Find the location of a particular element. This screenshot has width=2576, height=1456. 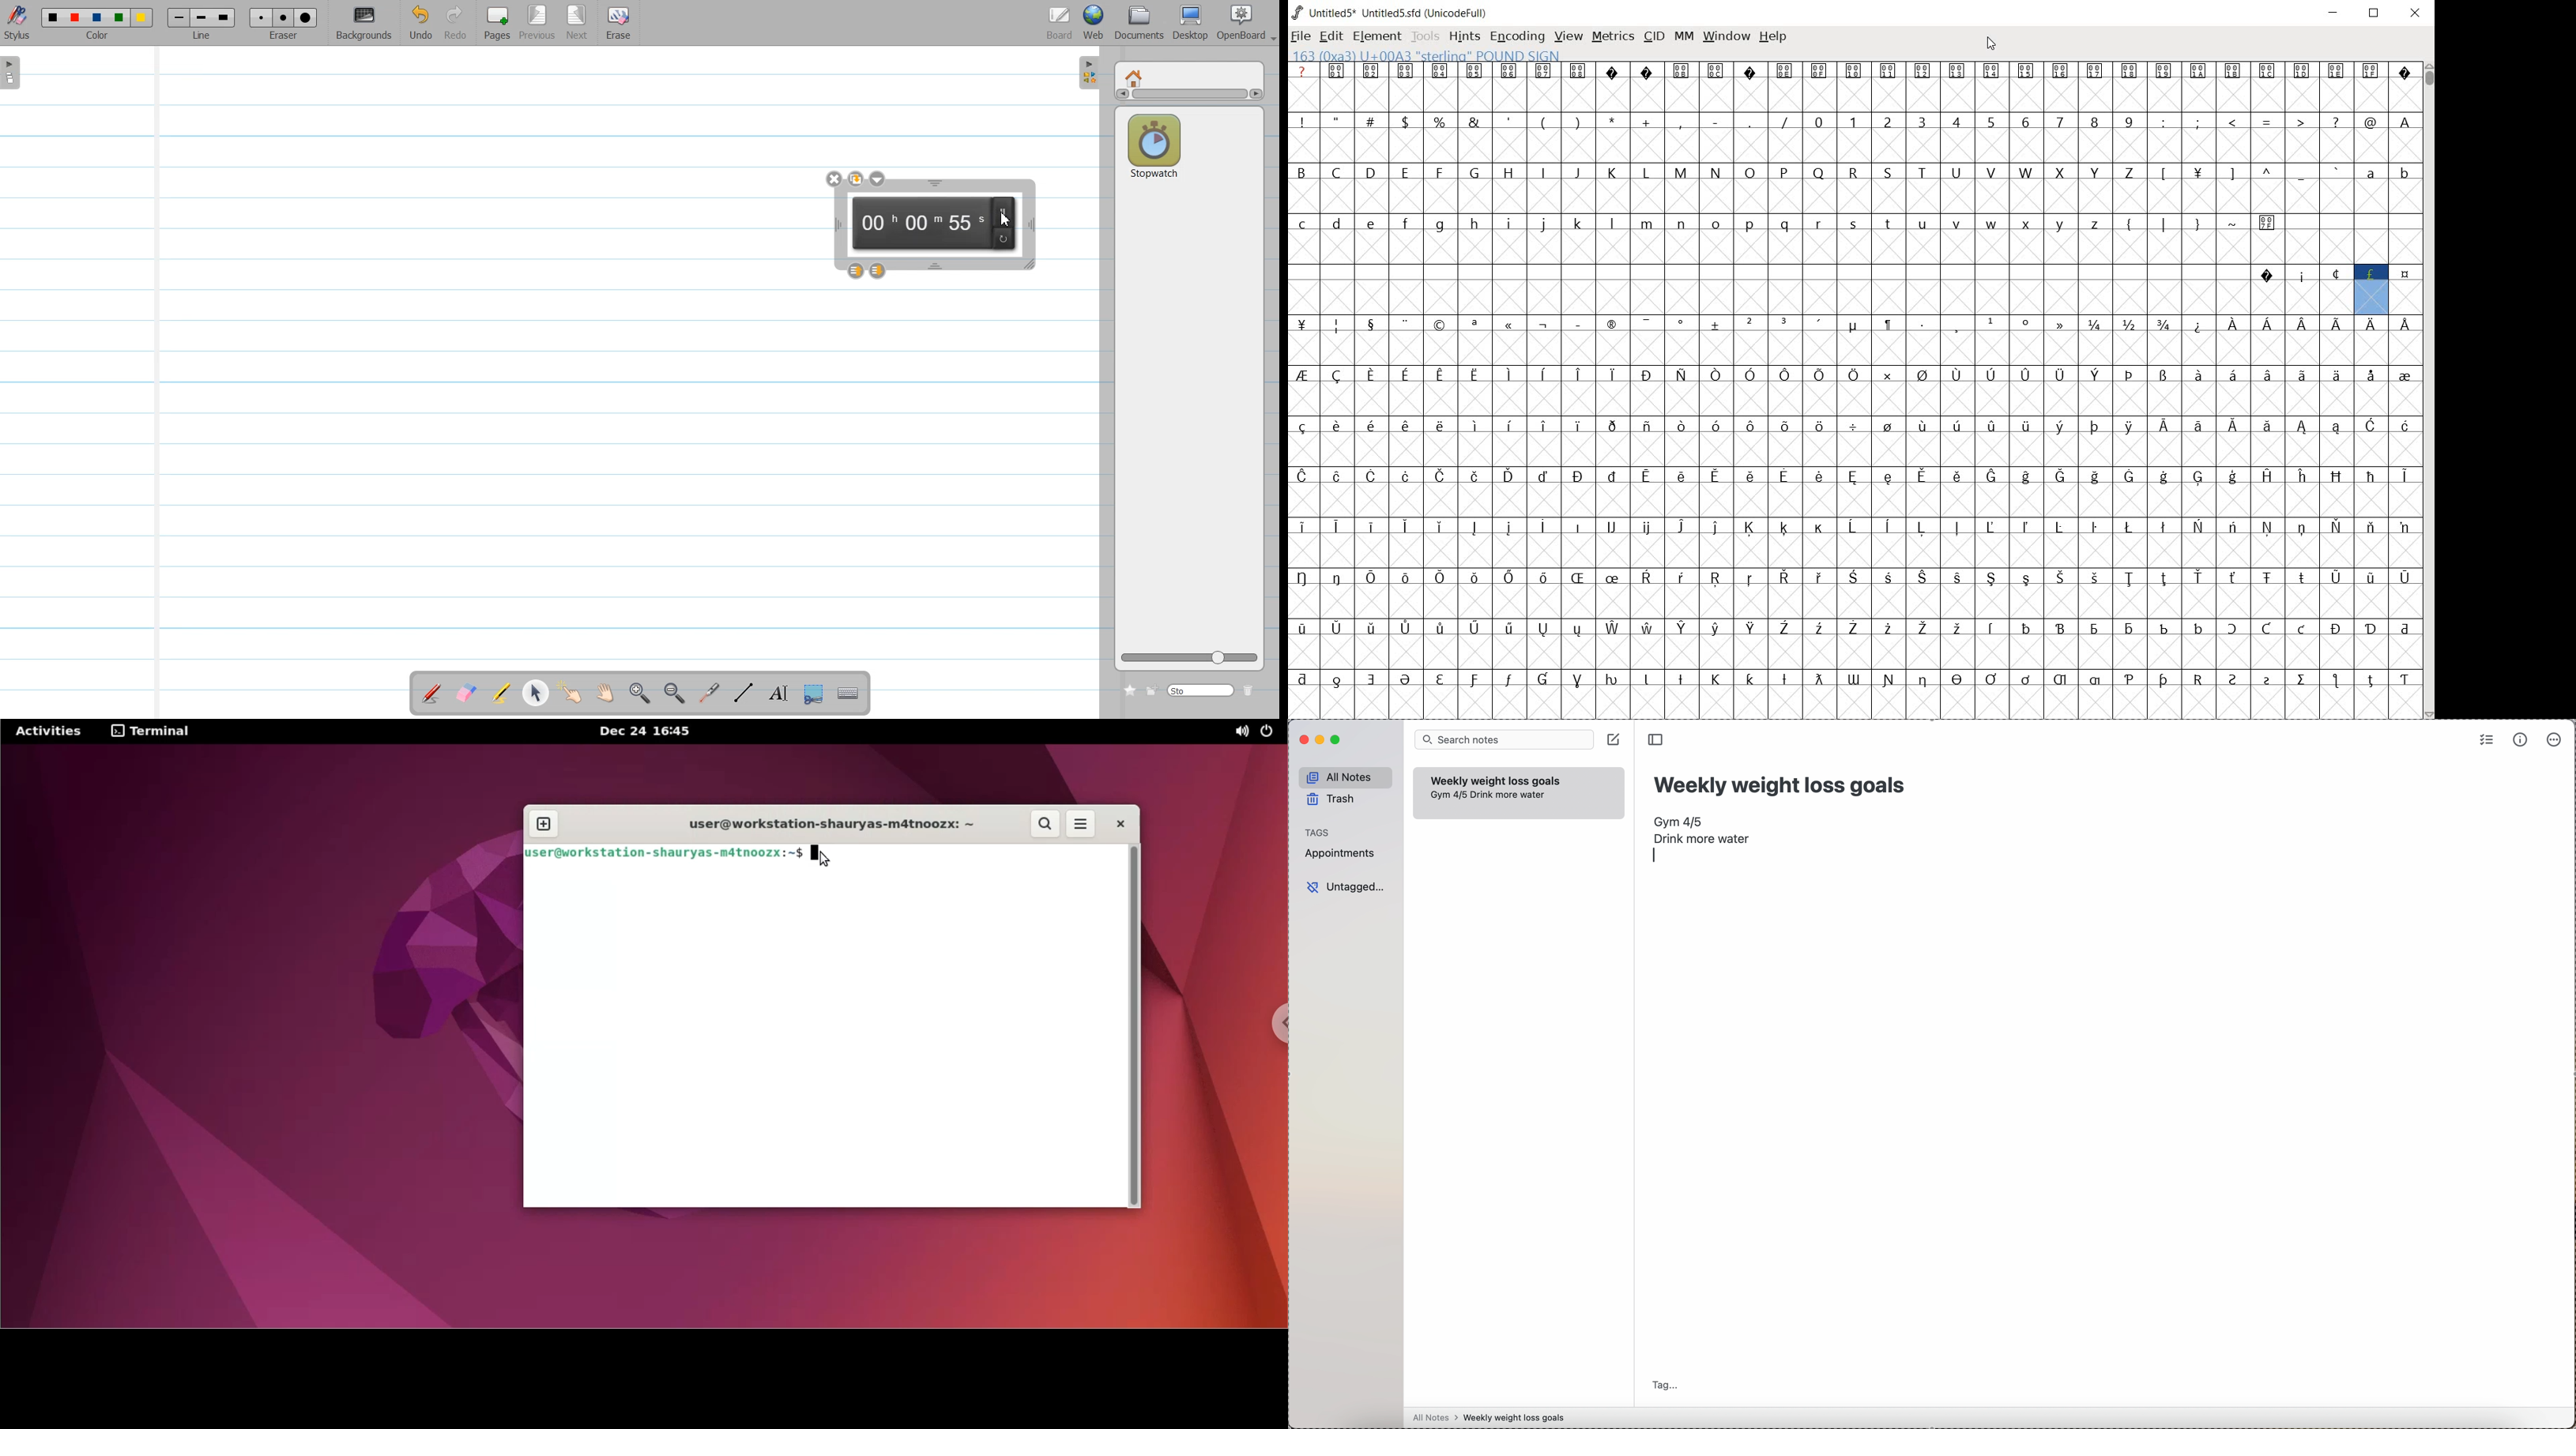

reload is located at coordinates (1005, 238).